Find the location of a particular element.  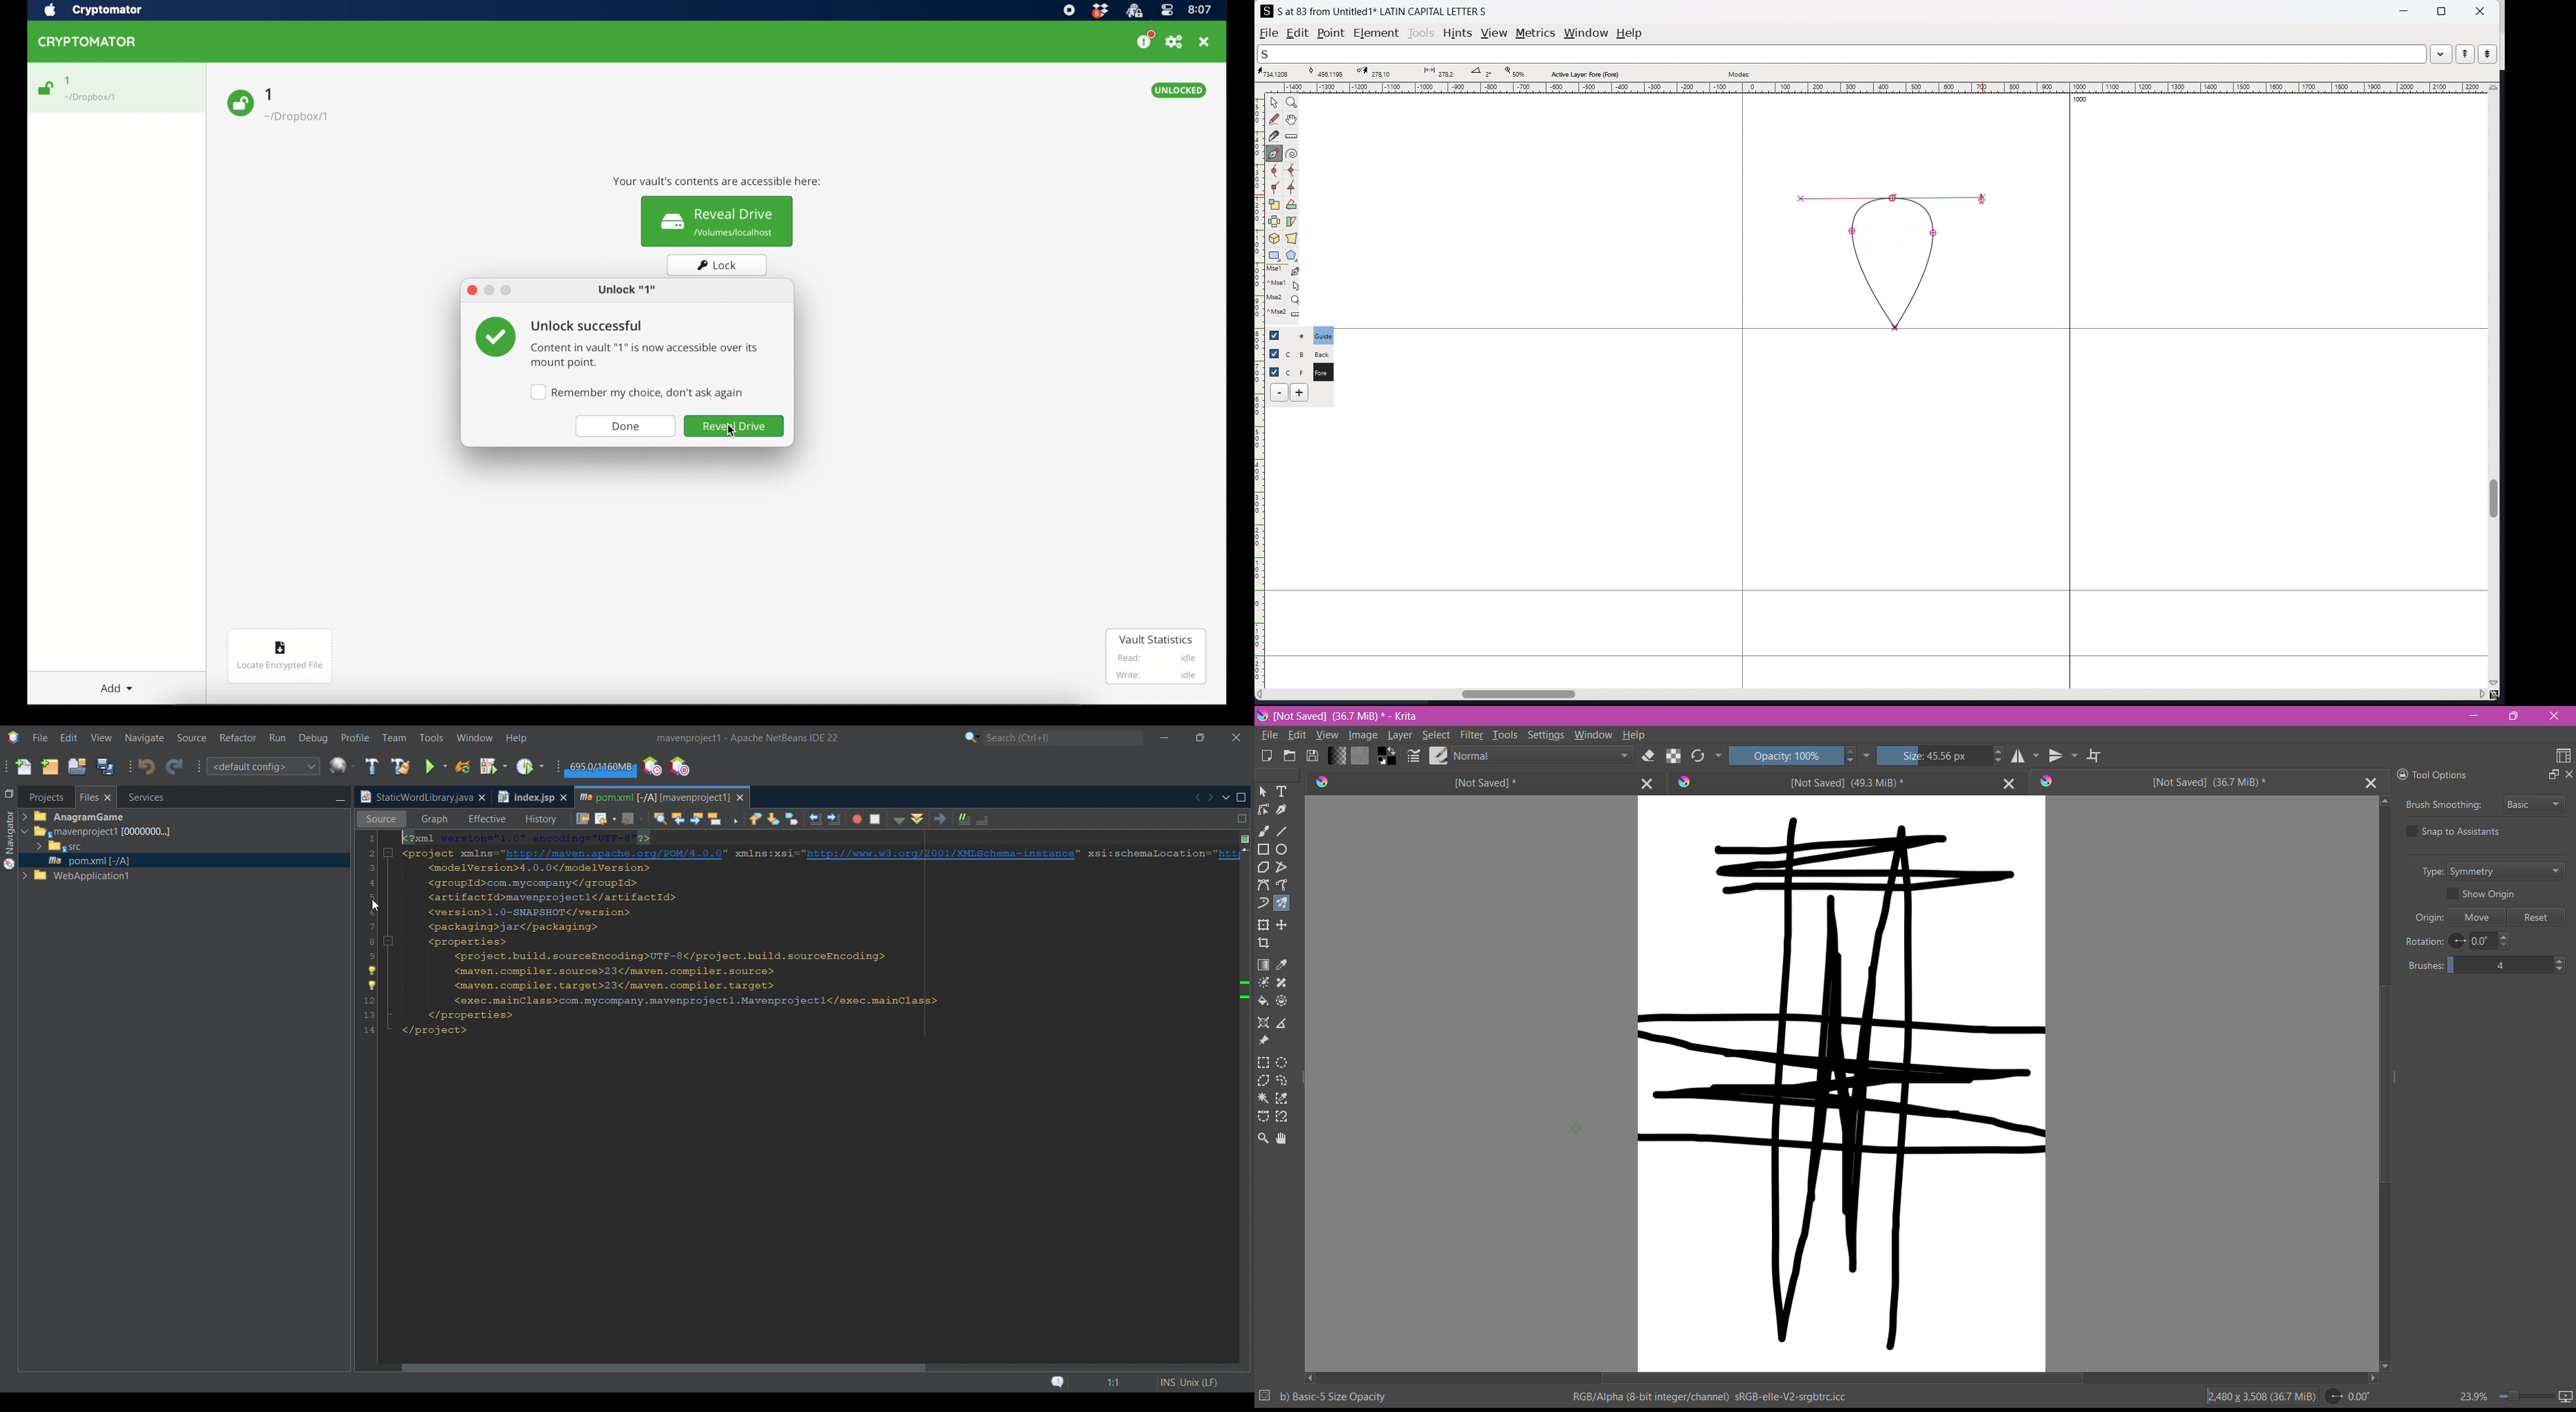

Create New Document is located at coordinates (1265, 758).